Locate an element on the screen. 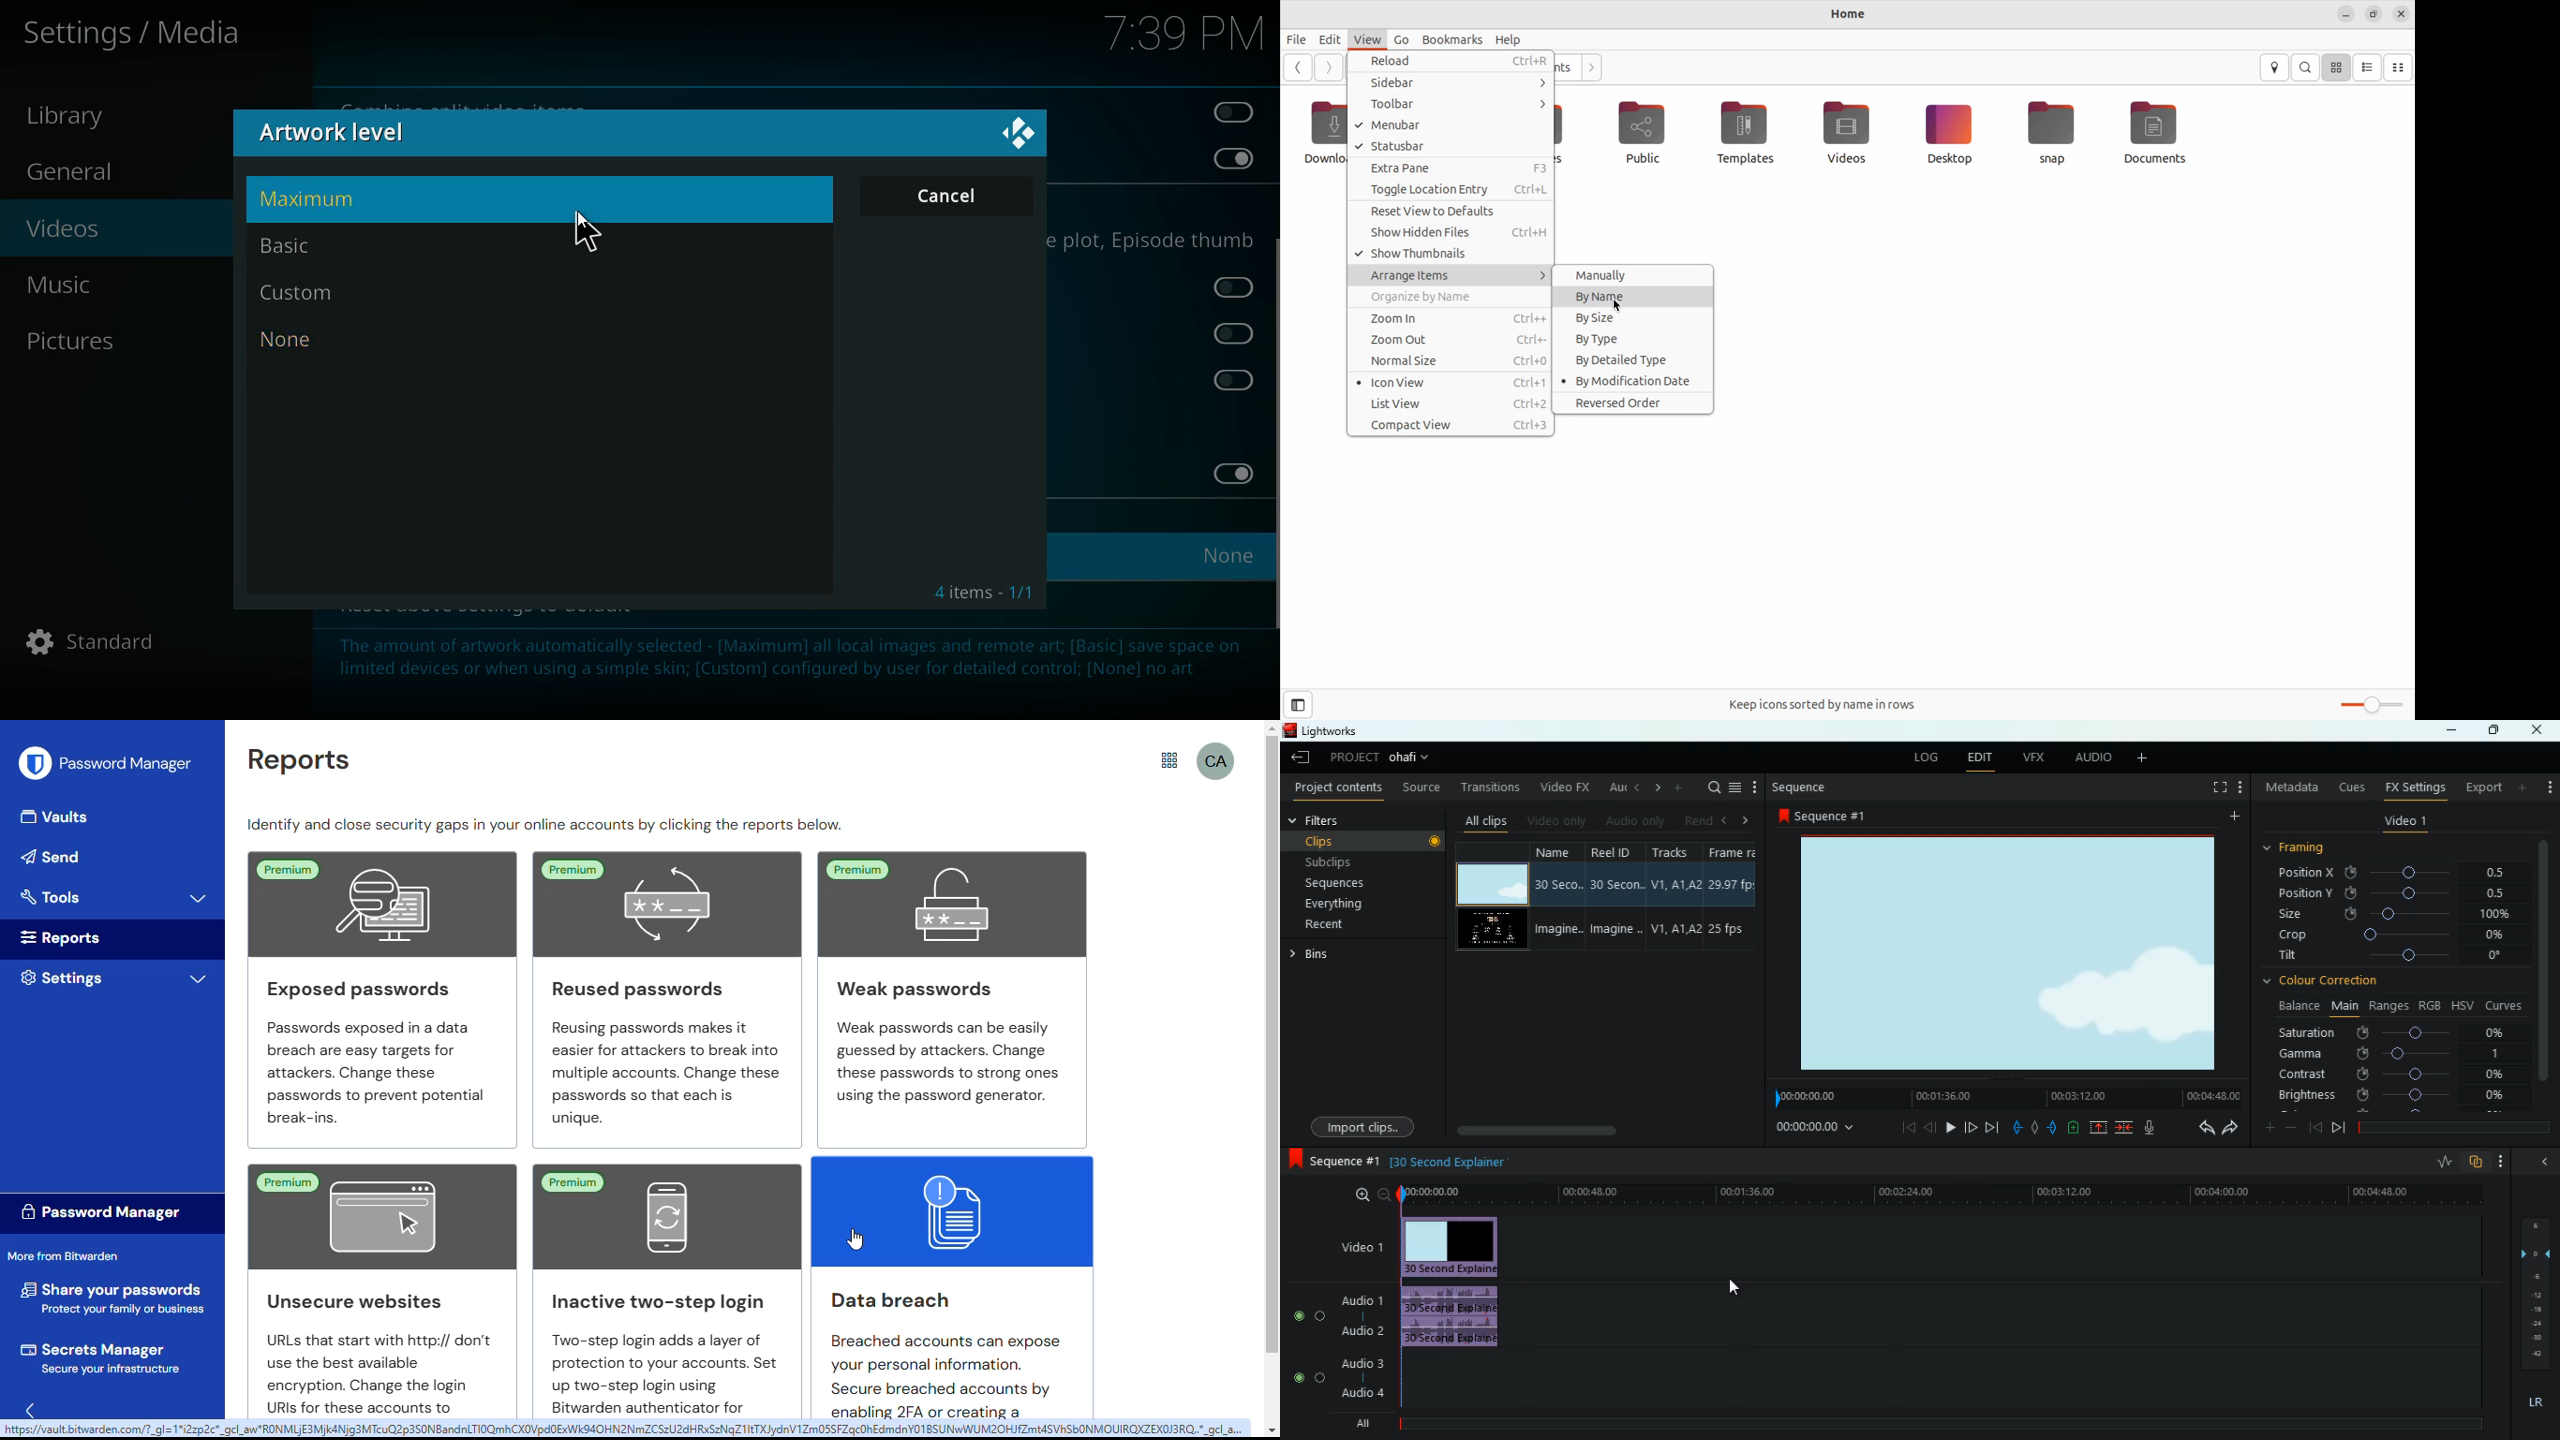 The image size is (2576, 1456). log is located at coordinates (1930, 757).